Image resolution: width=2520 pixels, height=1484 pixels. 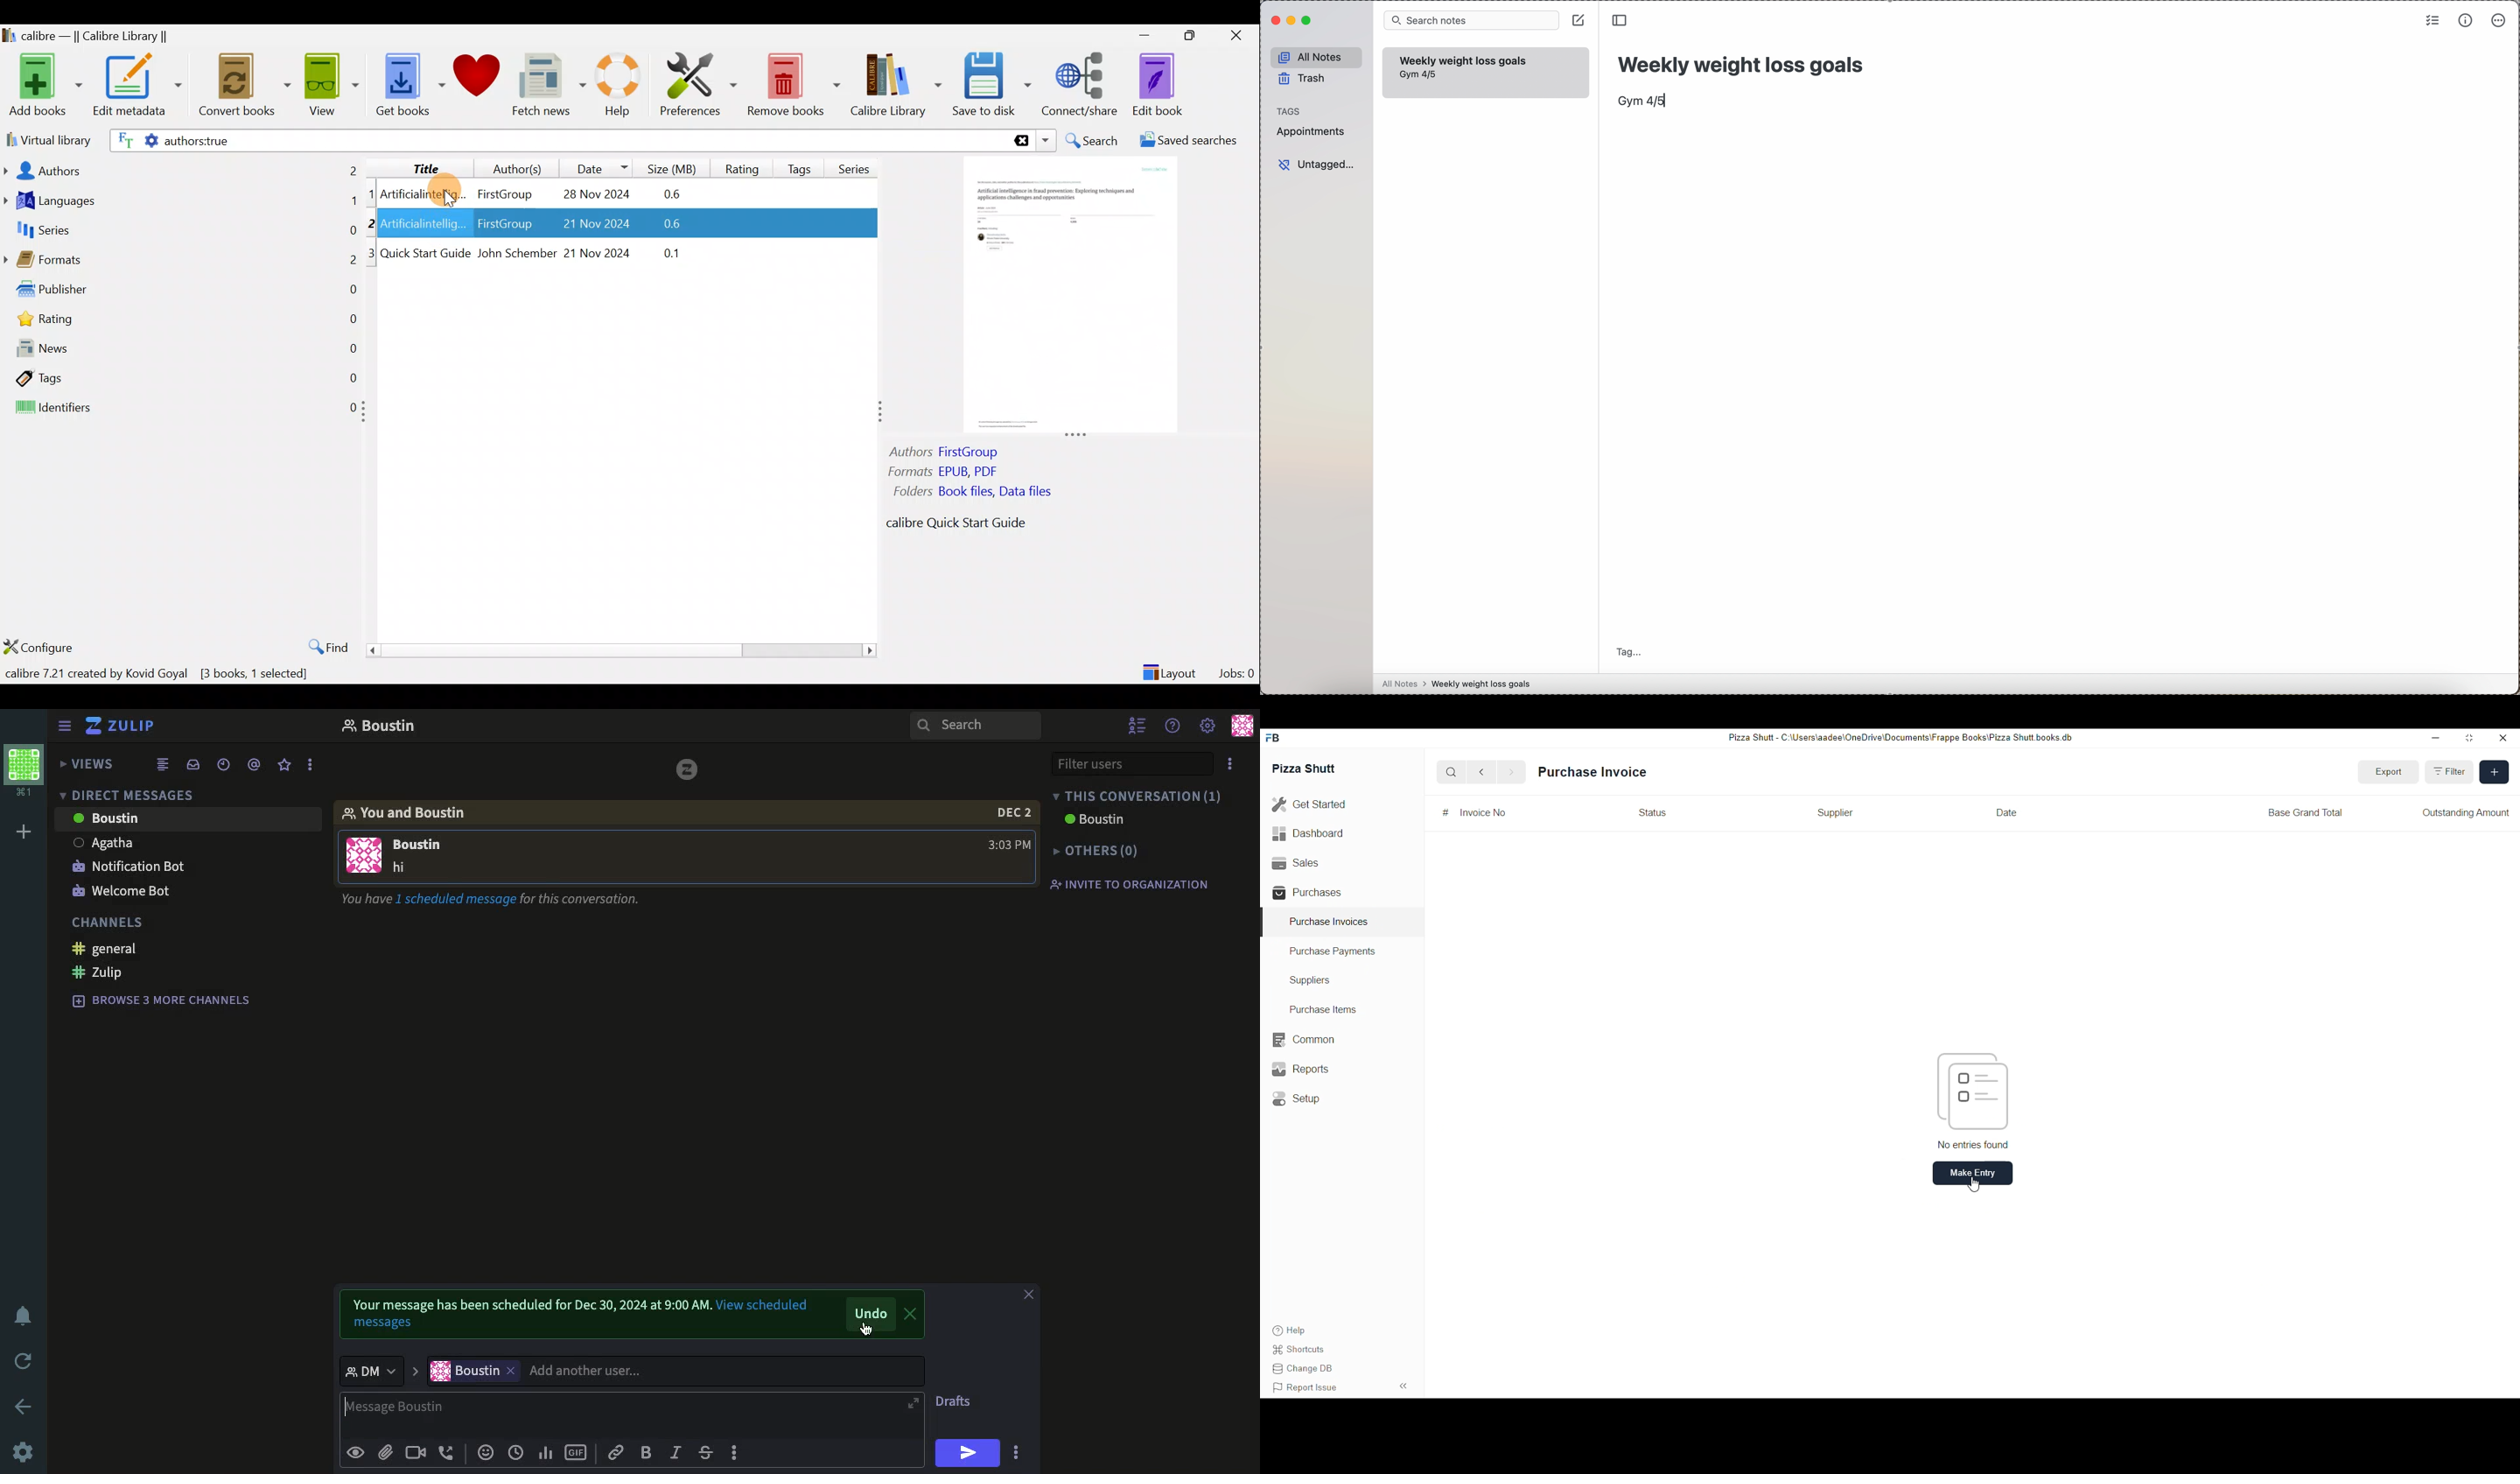 What do you see at coordinates (1305, 767) in the screenshot?
I see `Pizza Shutt` at bounding box center [1305, 767].